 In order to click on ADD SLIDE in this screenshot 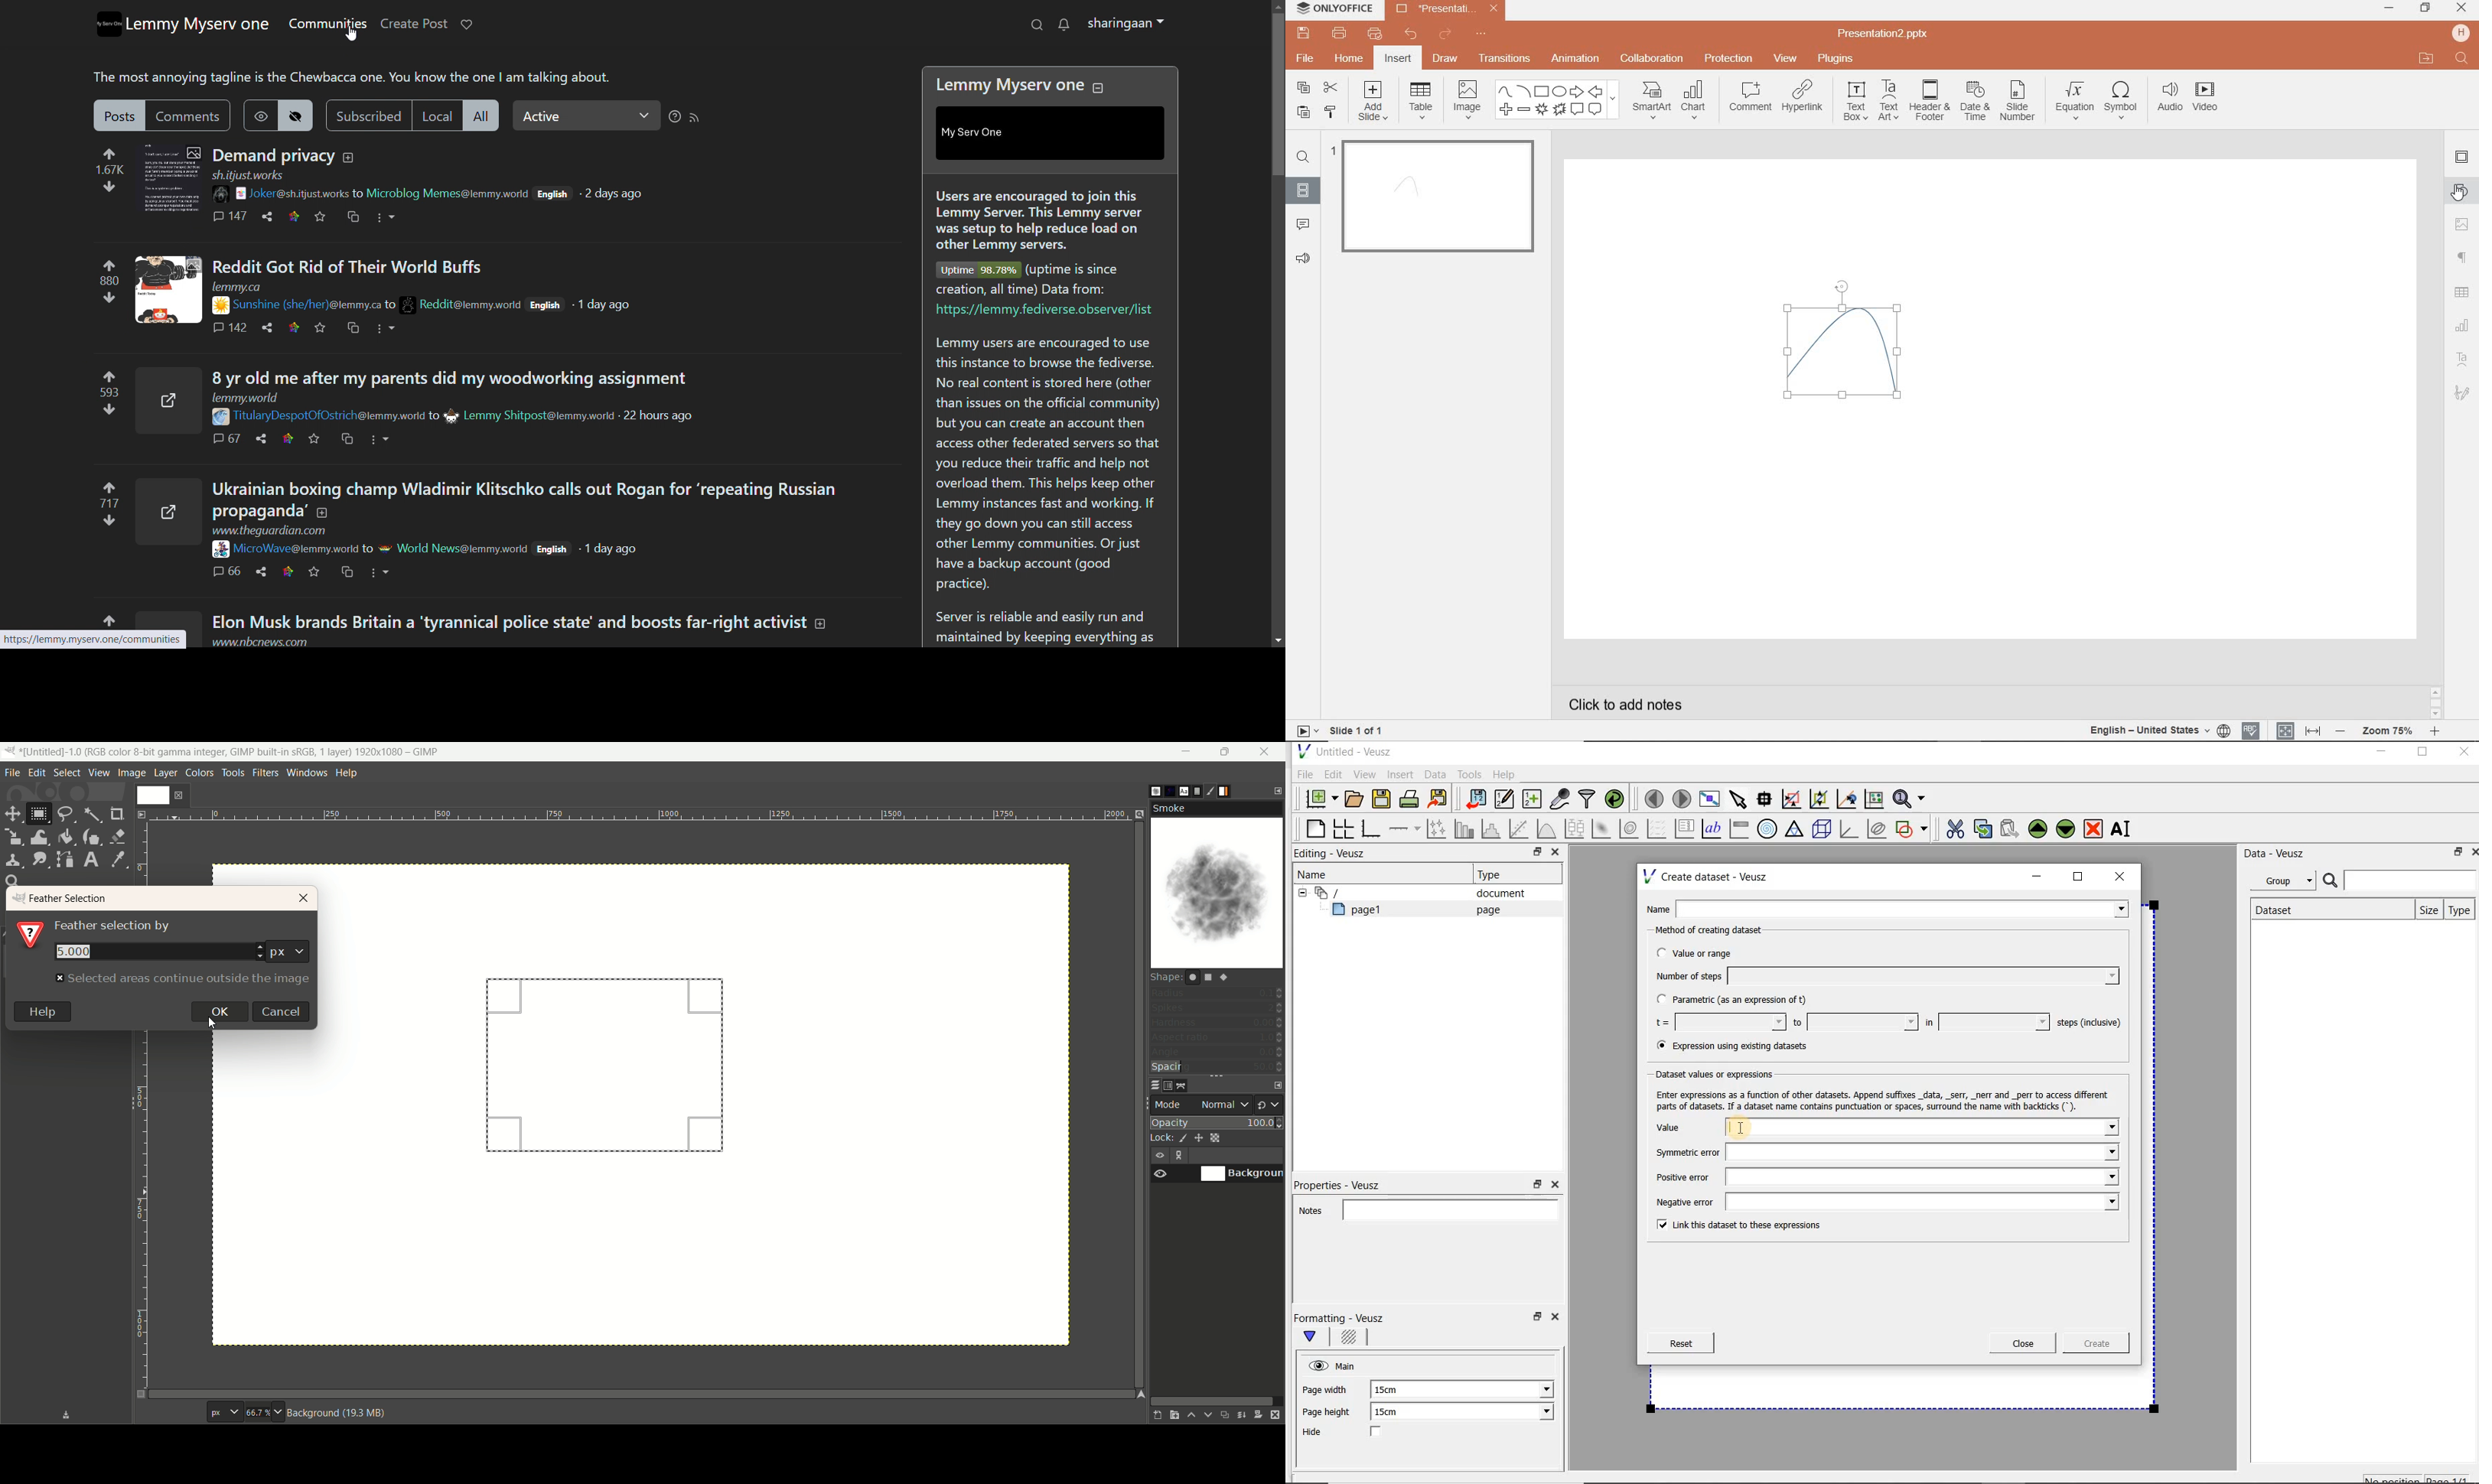, I will do `click(1374, 104)`.